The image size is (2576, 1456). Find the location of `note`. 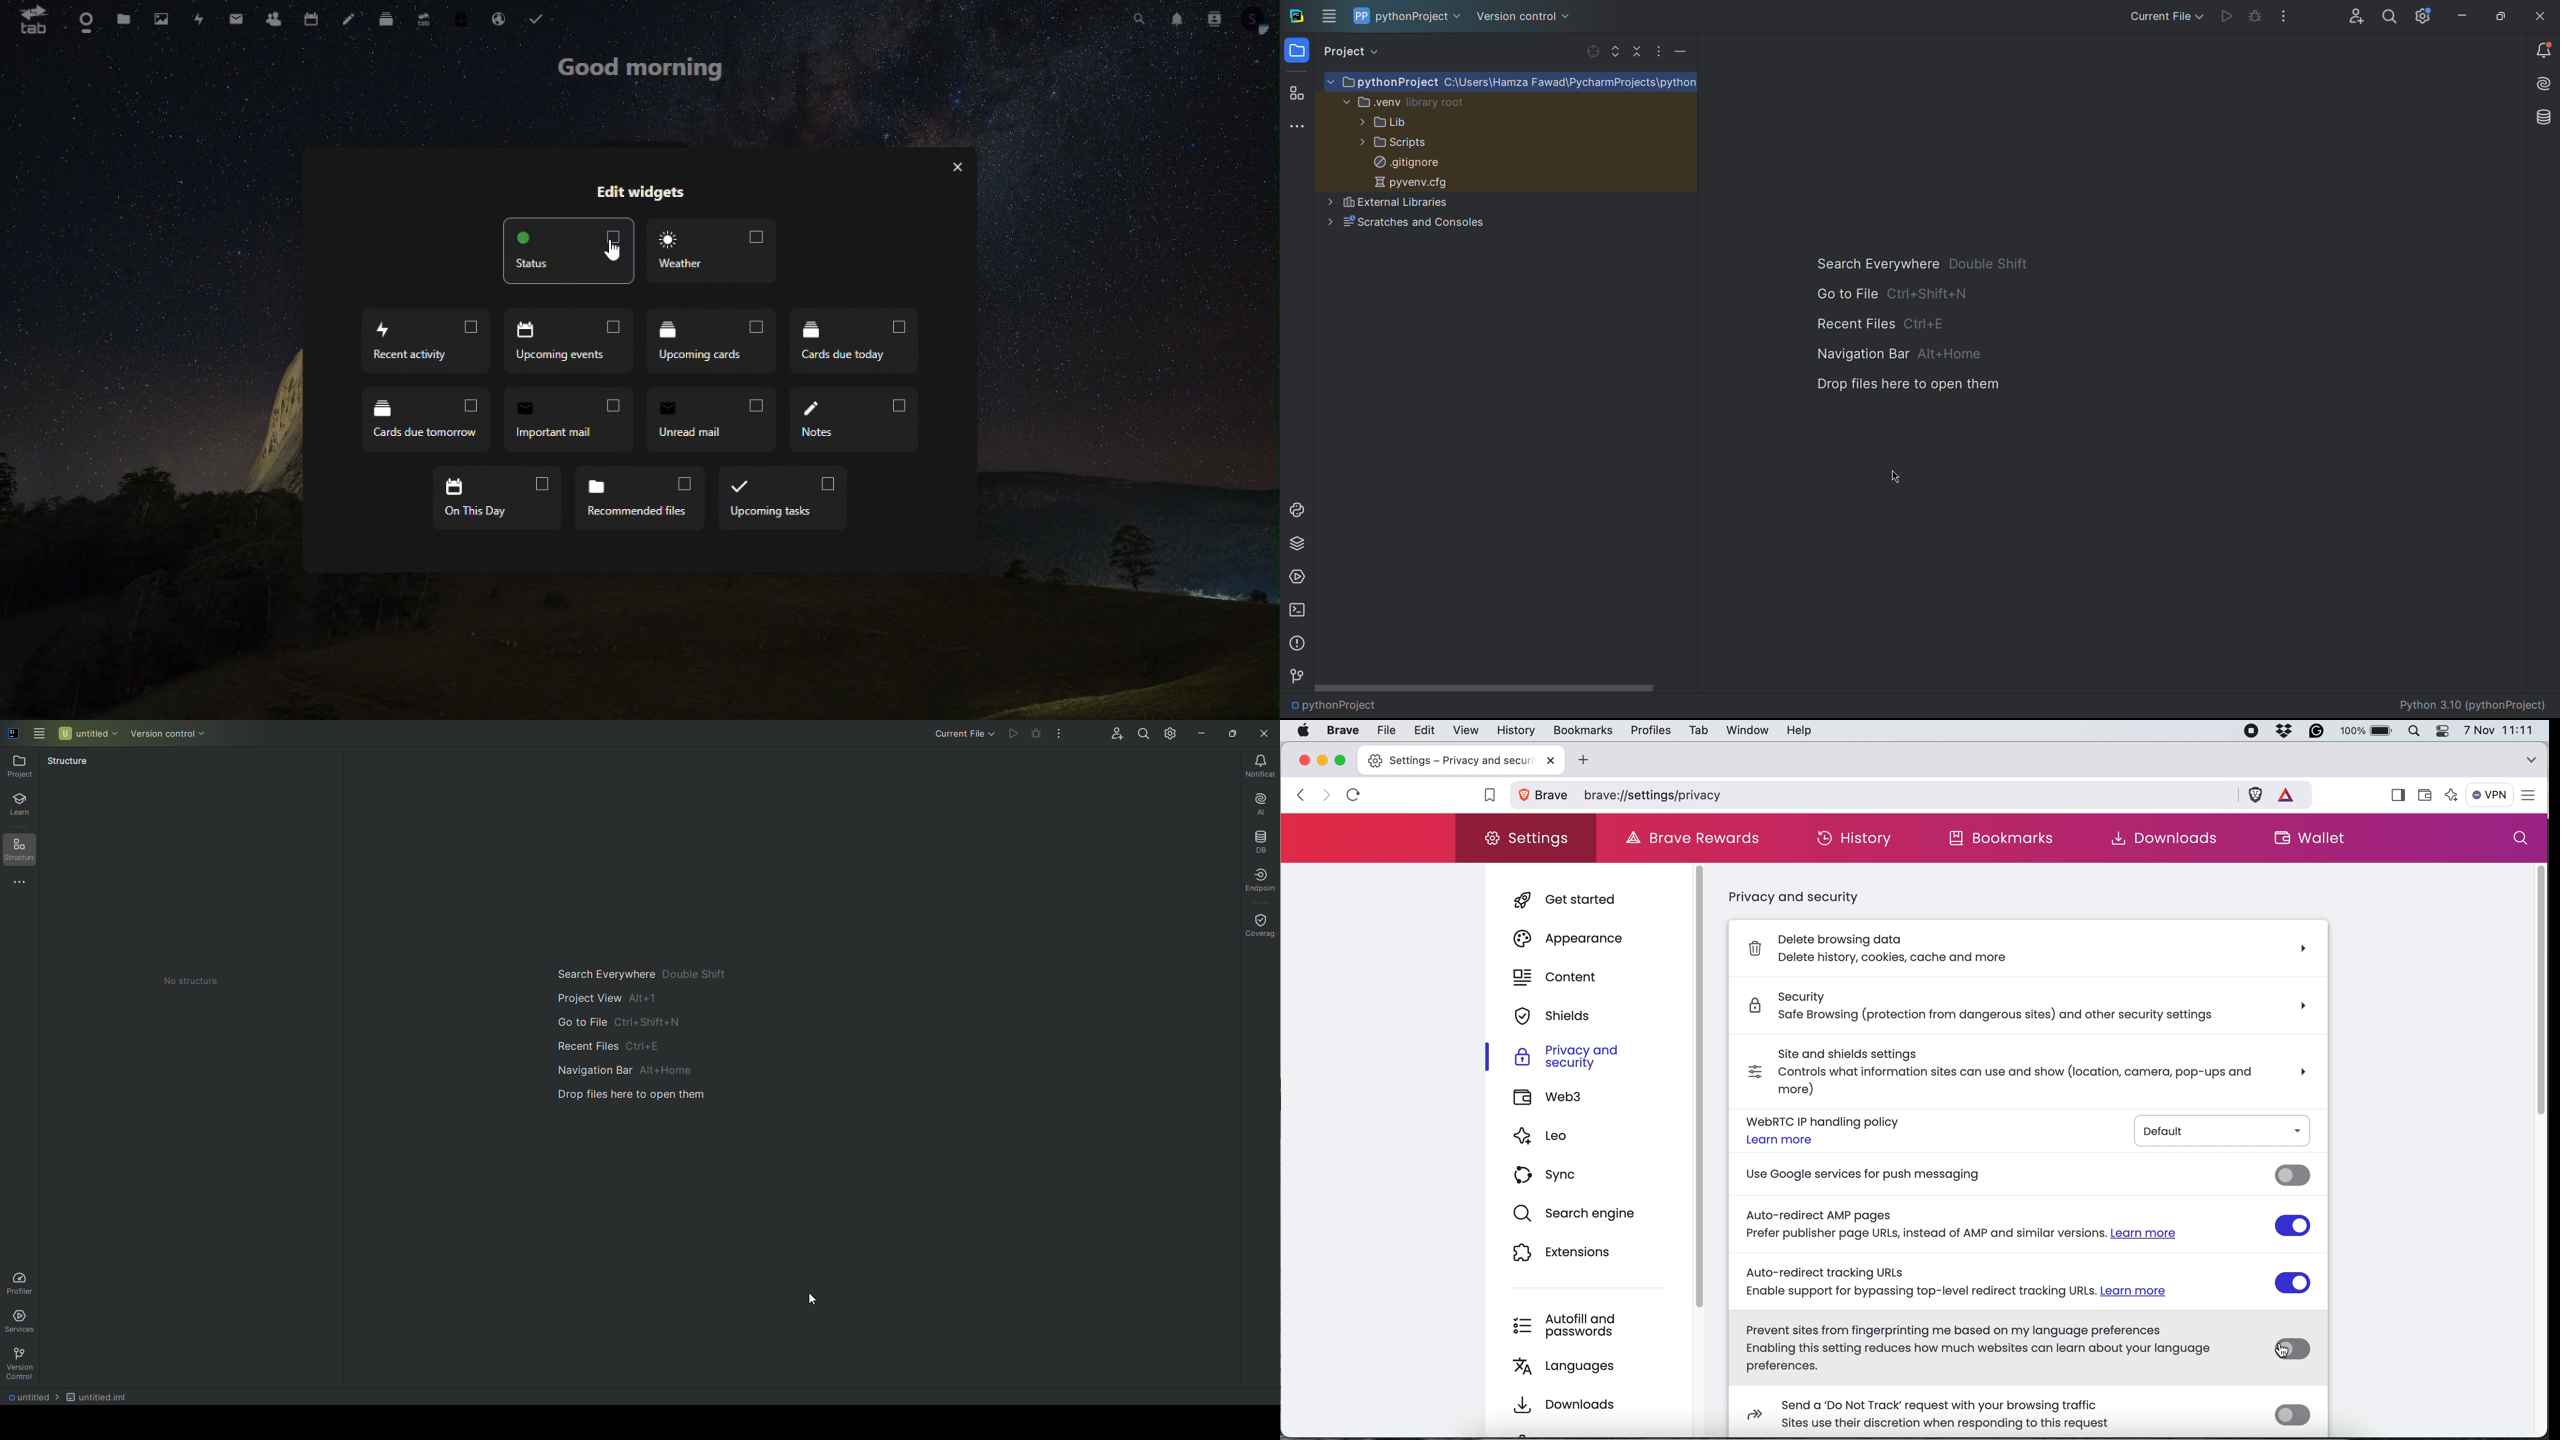

note is located at coordinates (349, 18).